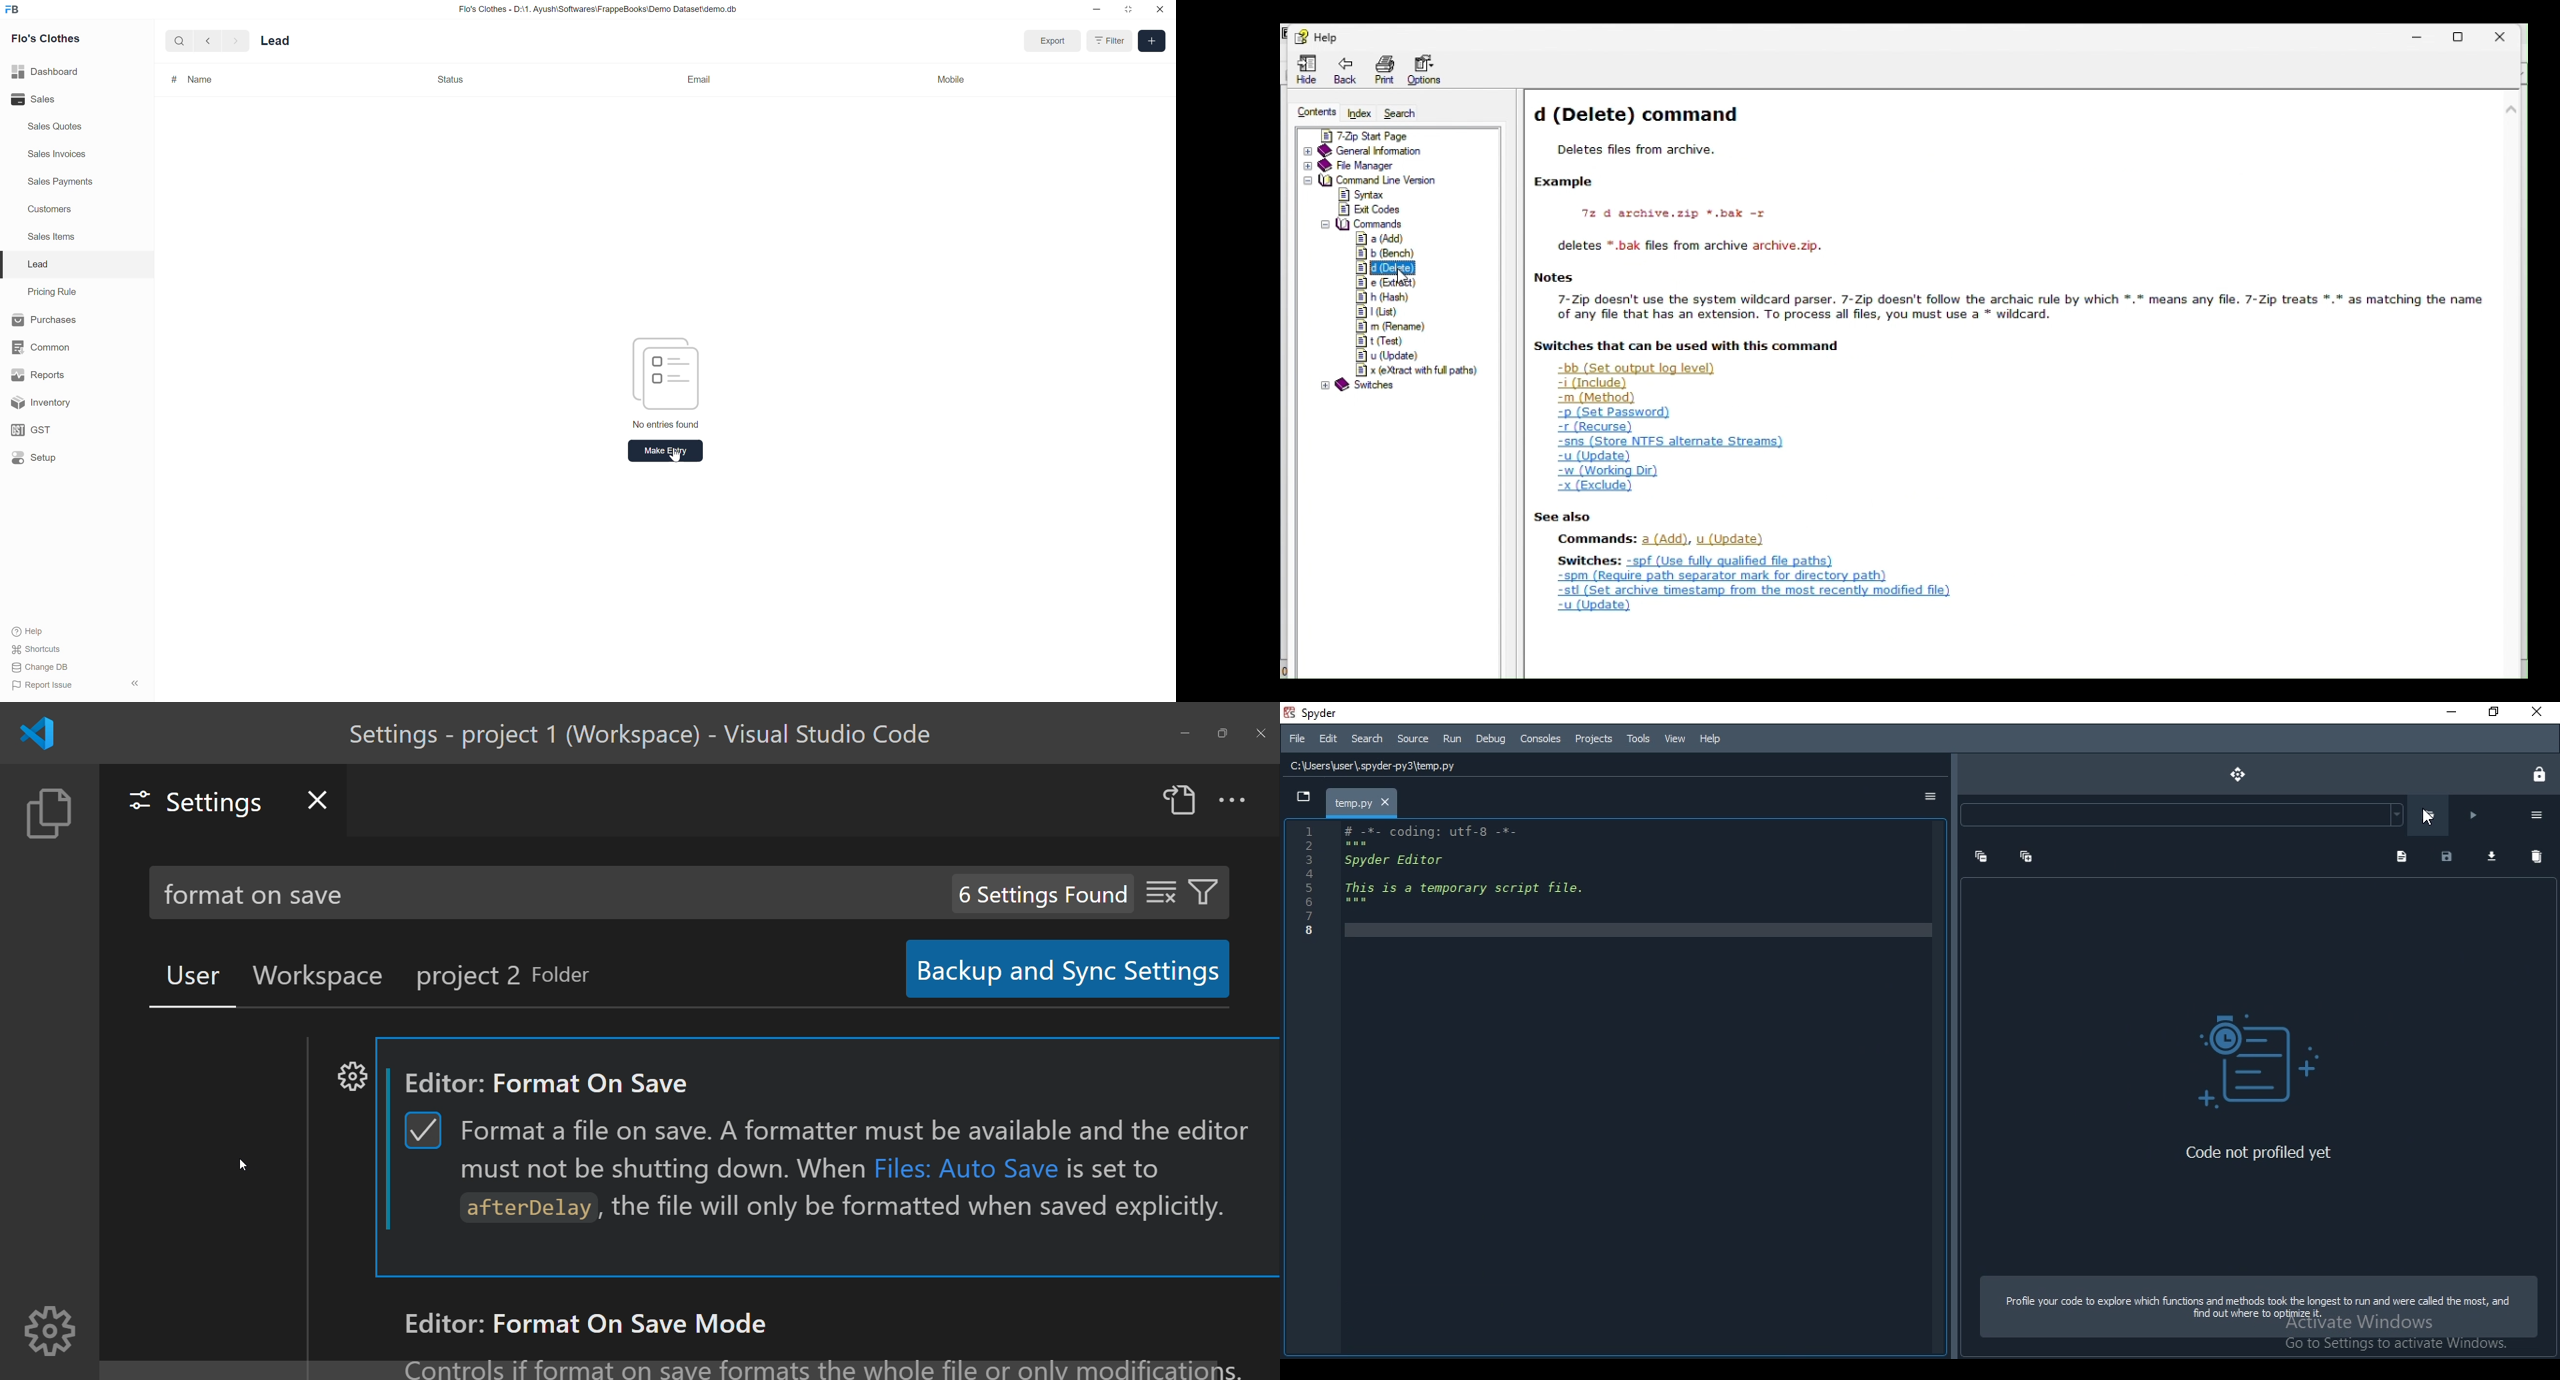 The width and height of the screenshot is (2576, 1400). What do you see at coordinates (33, 99) in the screenshot?
I see `Sales` at bounding box center [33, 99].